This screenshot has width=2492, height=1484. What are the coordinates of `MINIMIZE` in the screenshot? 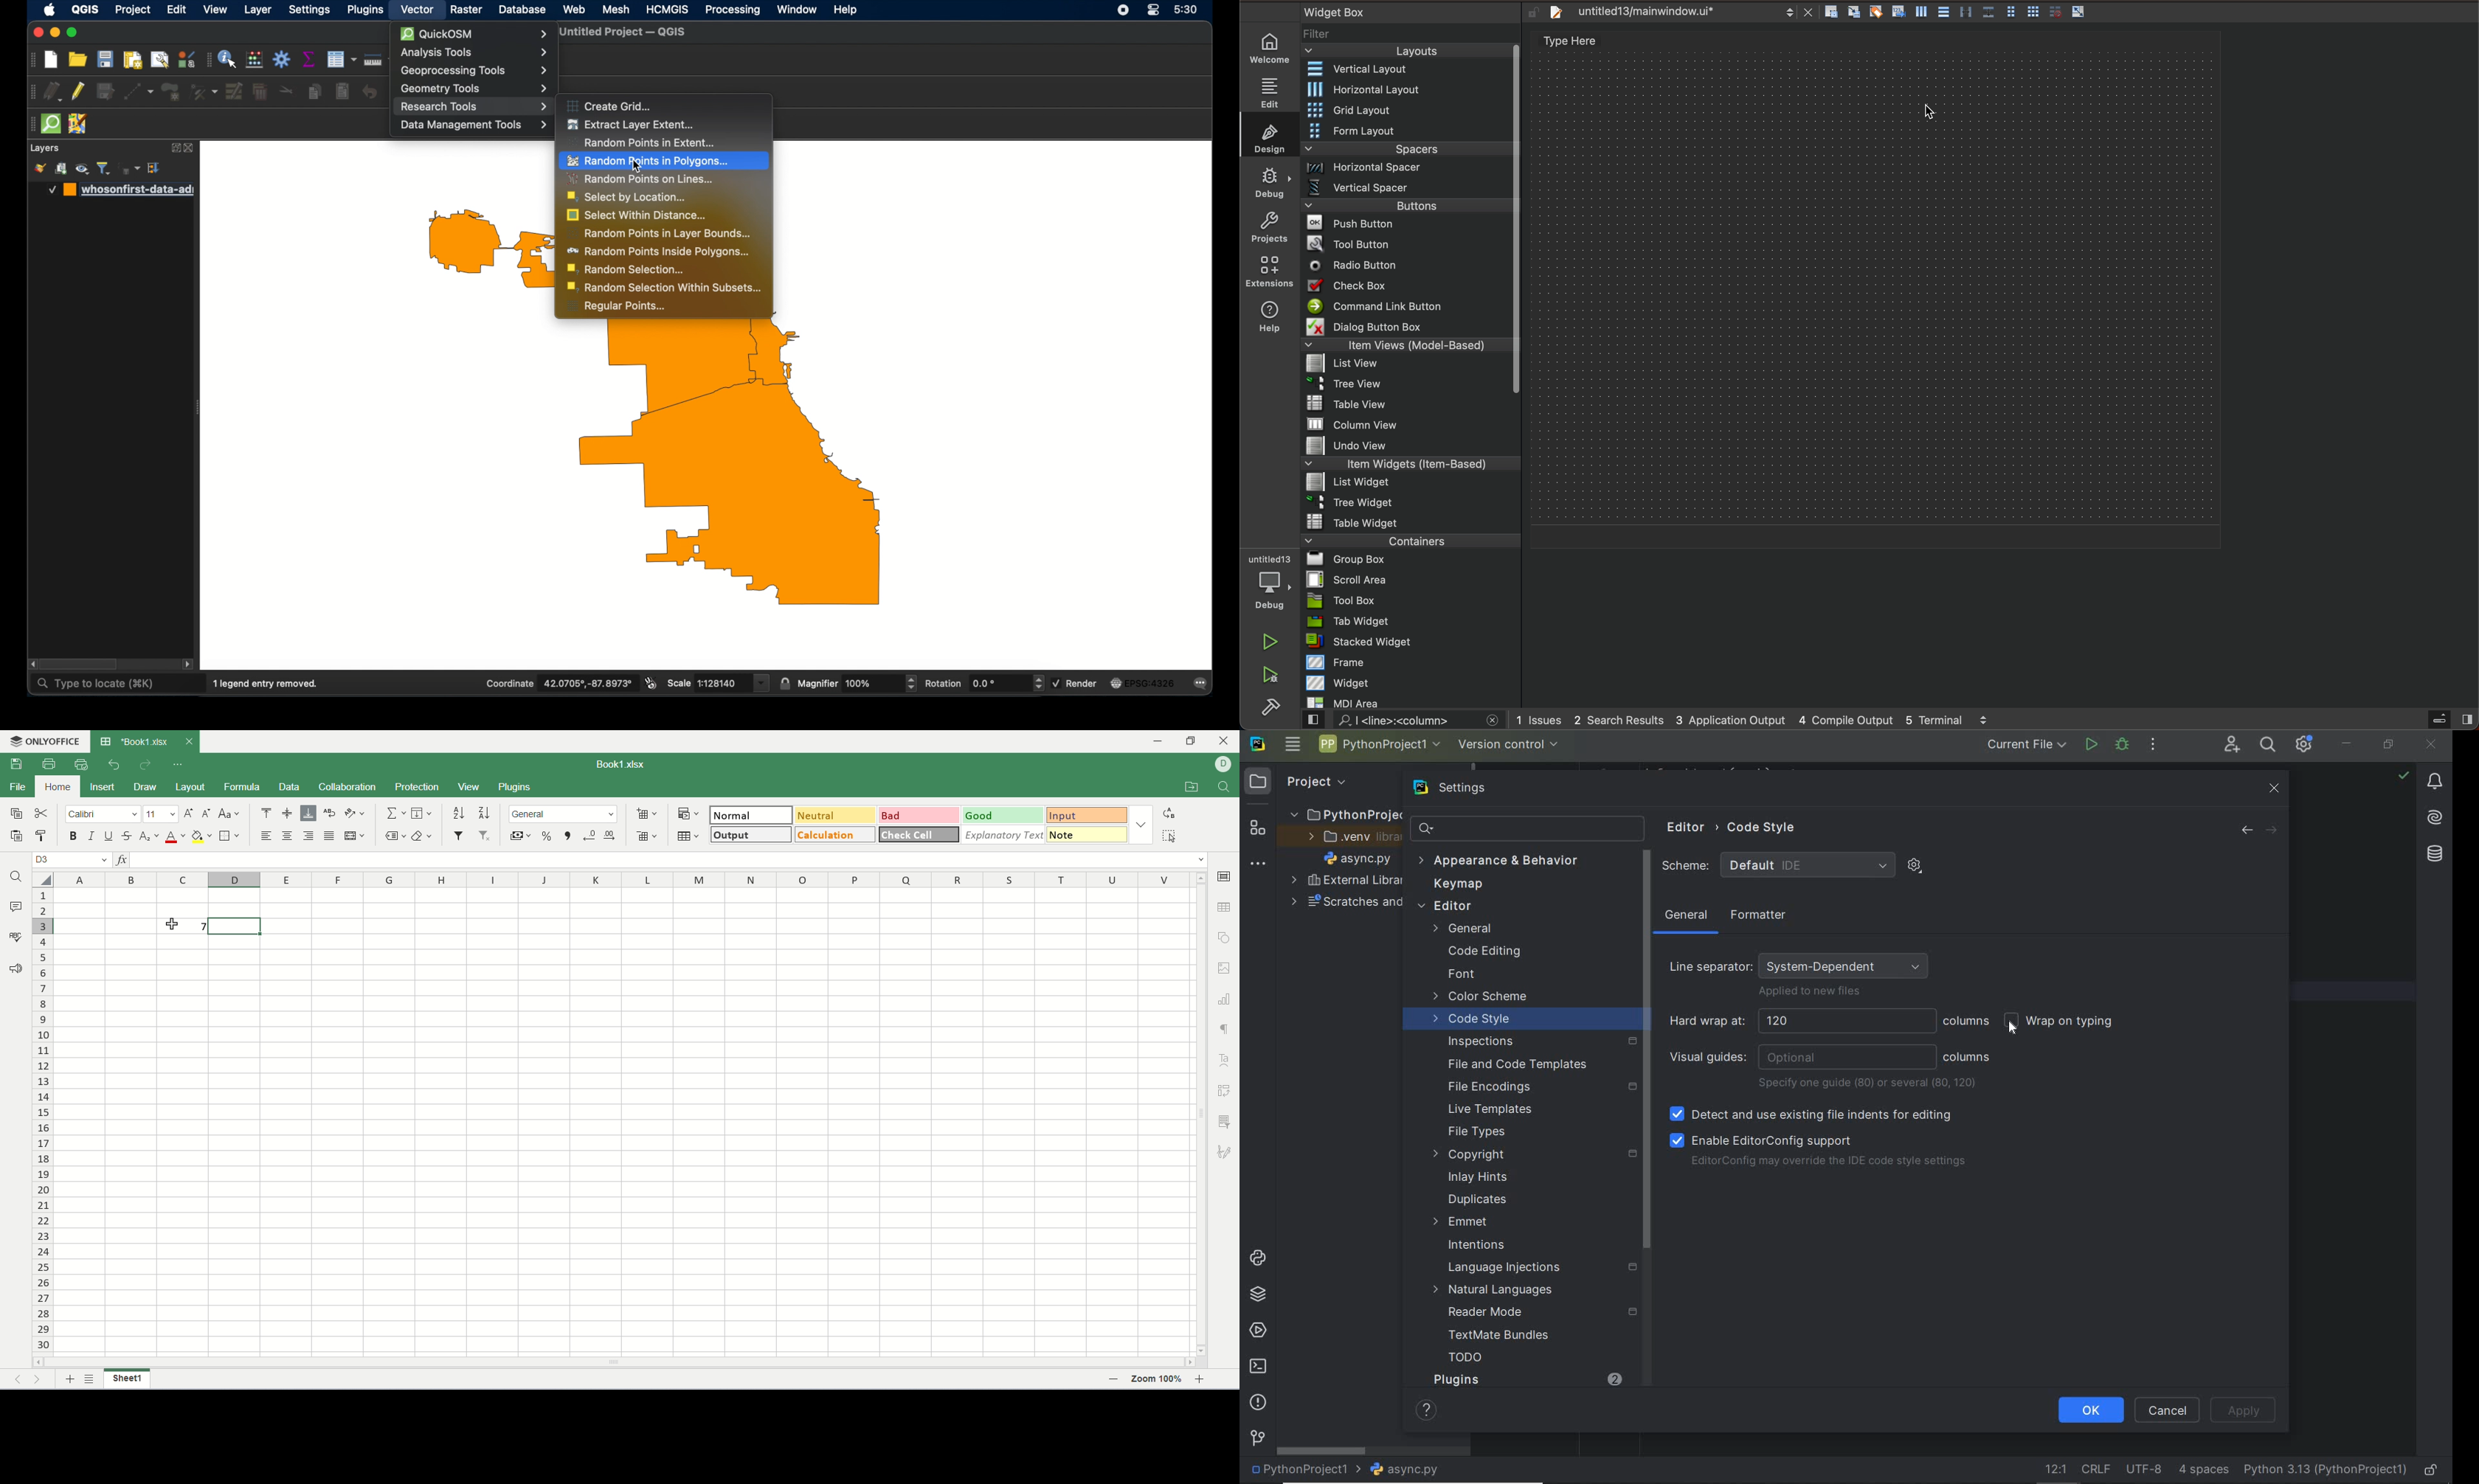 It's located at (2349, 742).